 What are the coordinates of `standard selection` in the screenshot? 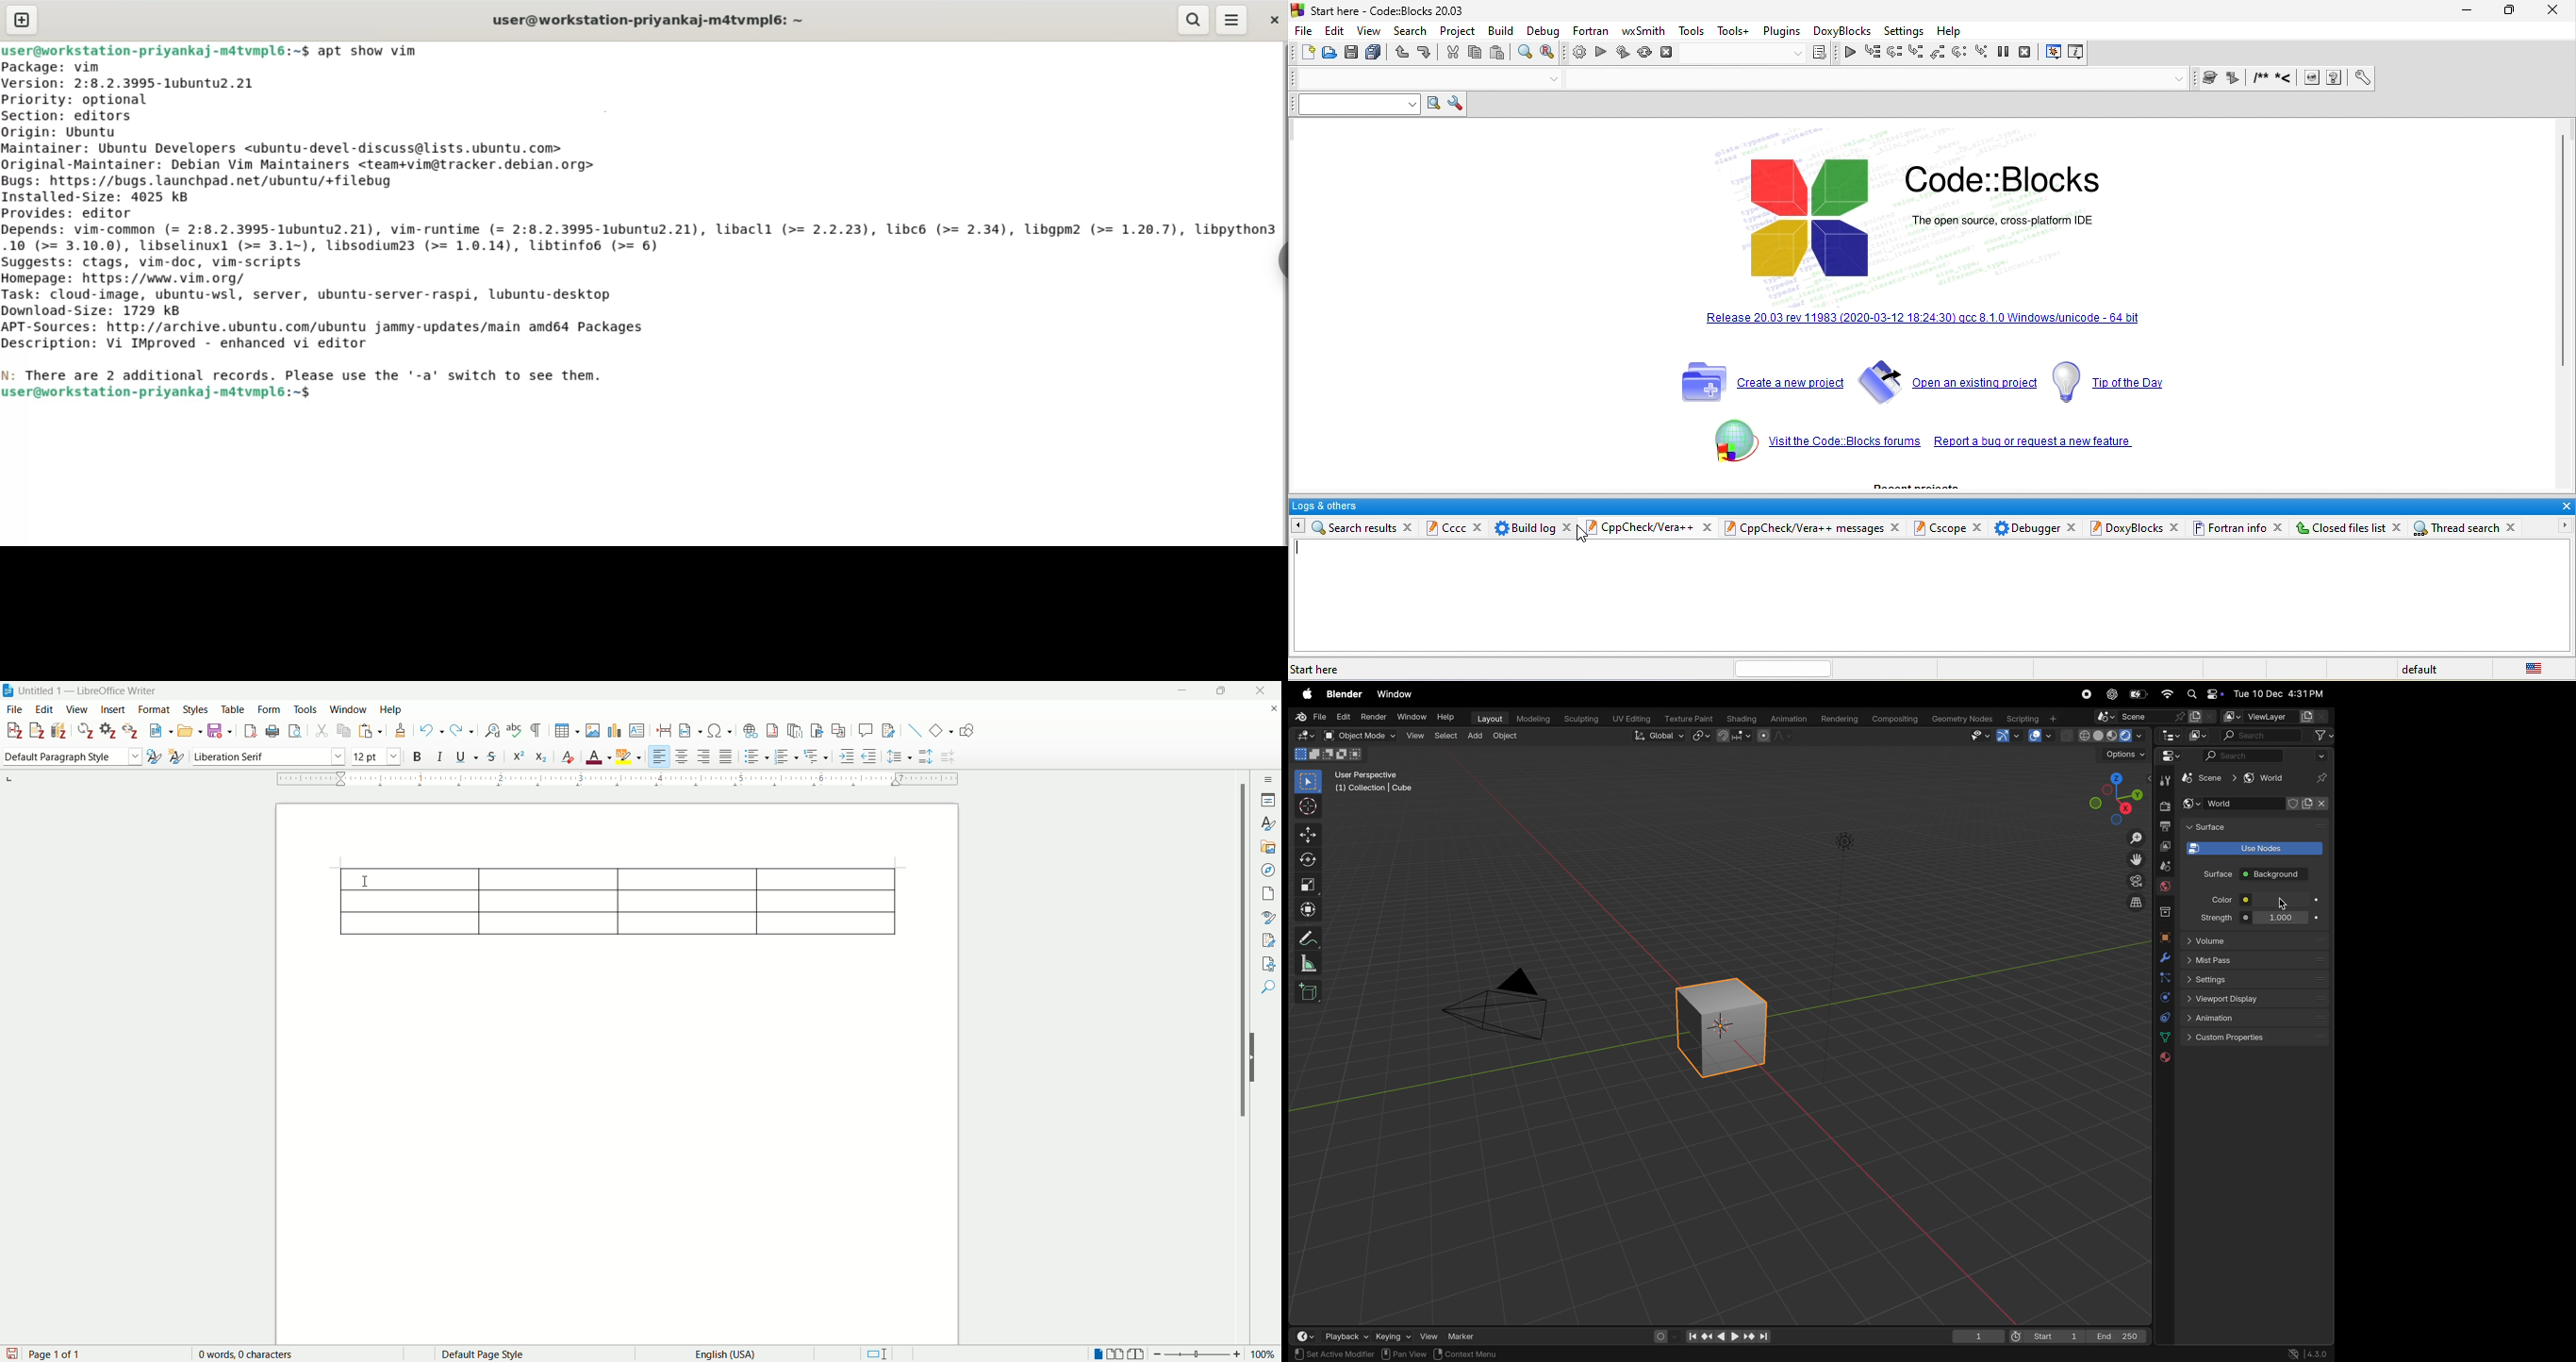 It's located at (886, 1353).